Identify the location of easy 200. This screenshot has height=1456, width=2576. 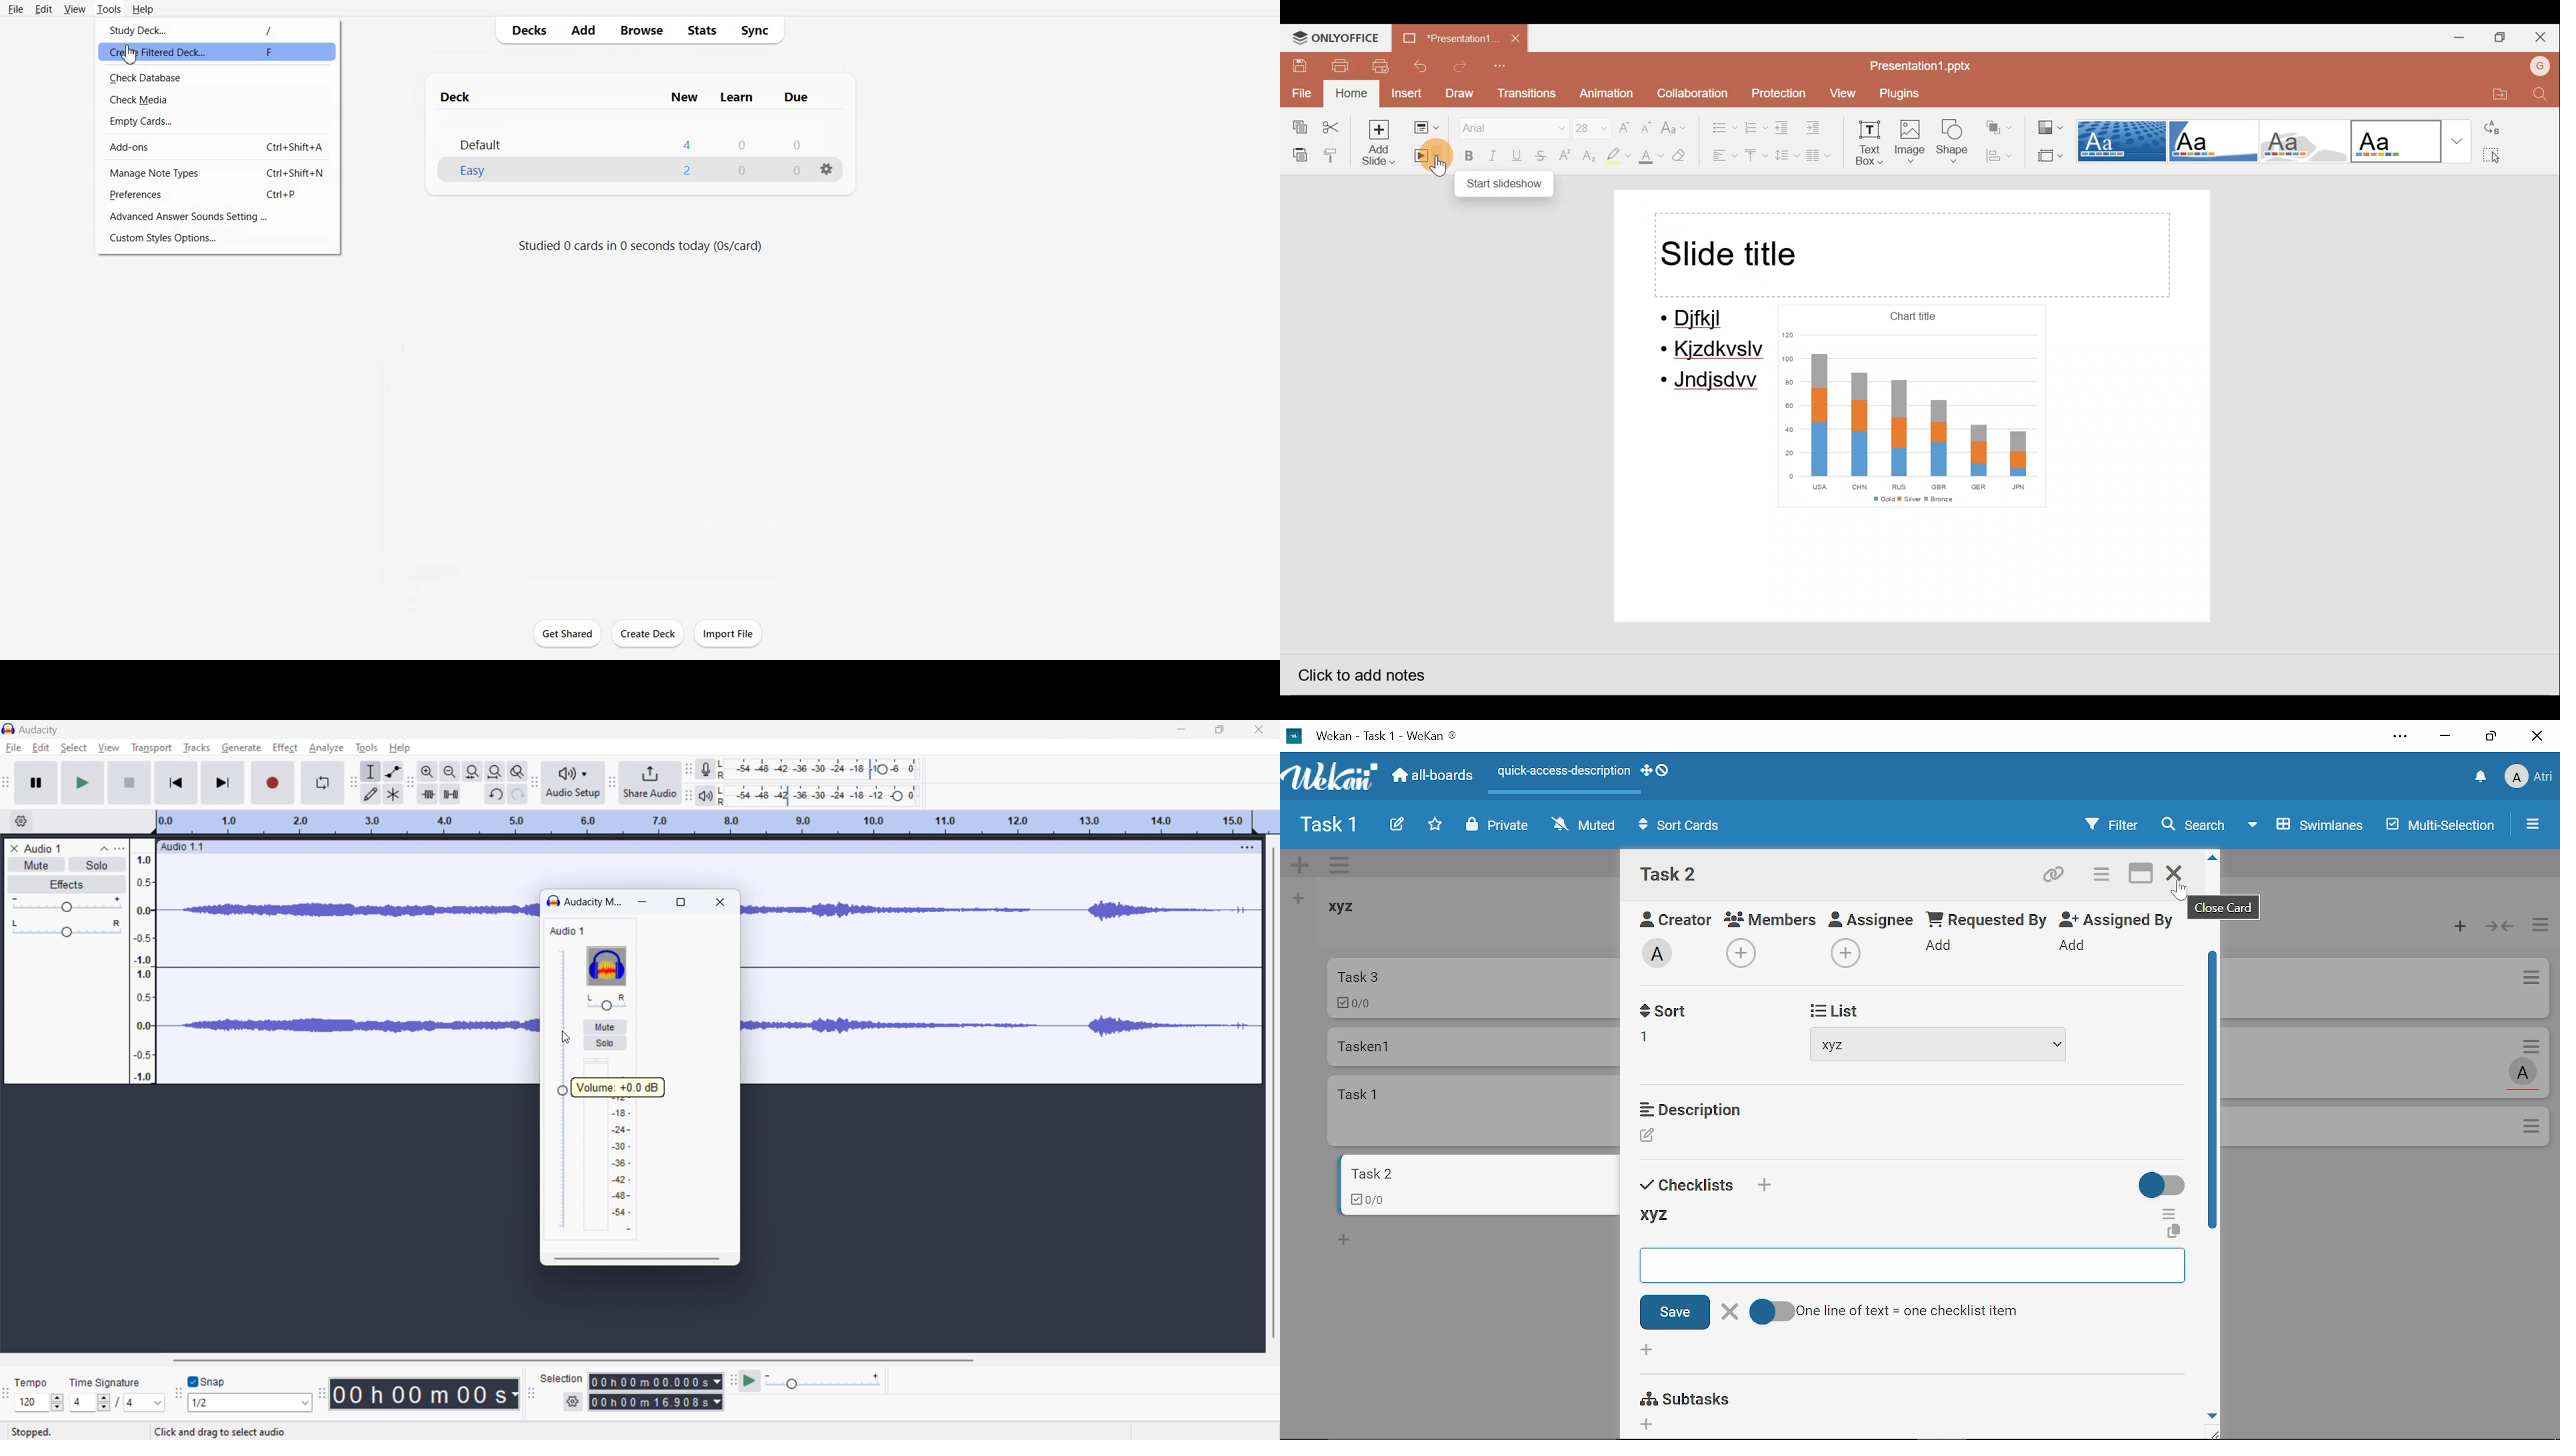
(621, 171).